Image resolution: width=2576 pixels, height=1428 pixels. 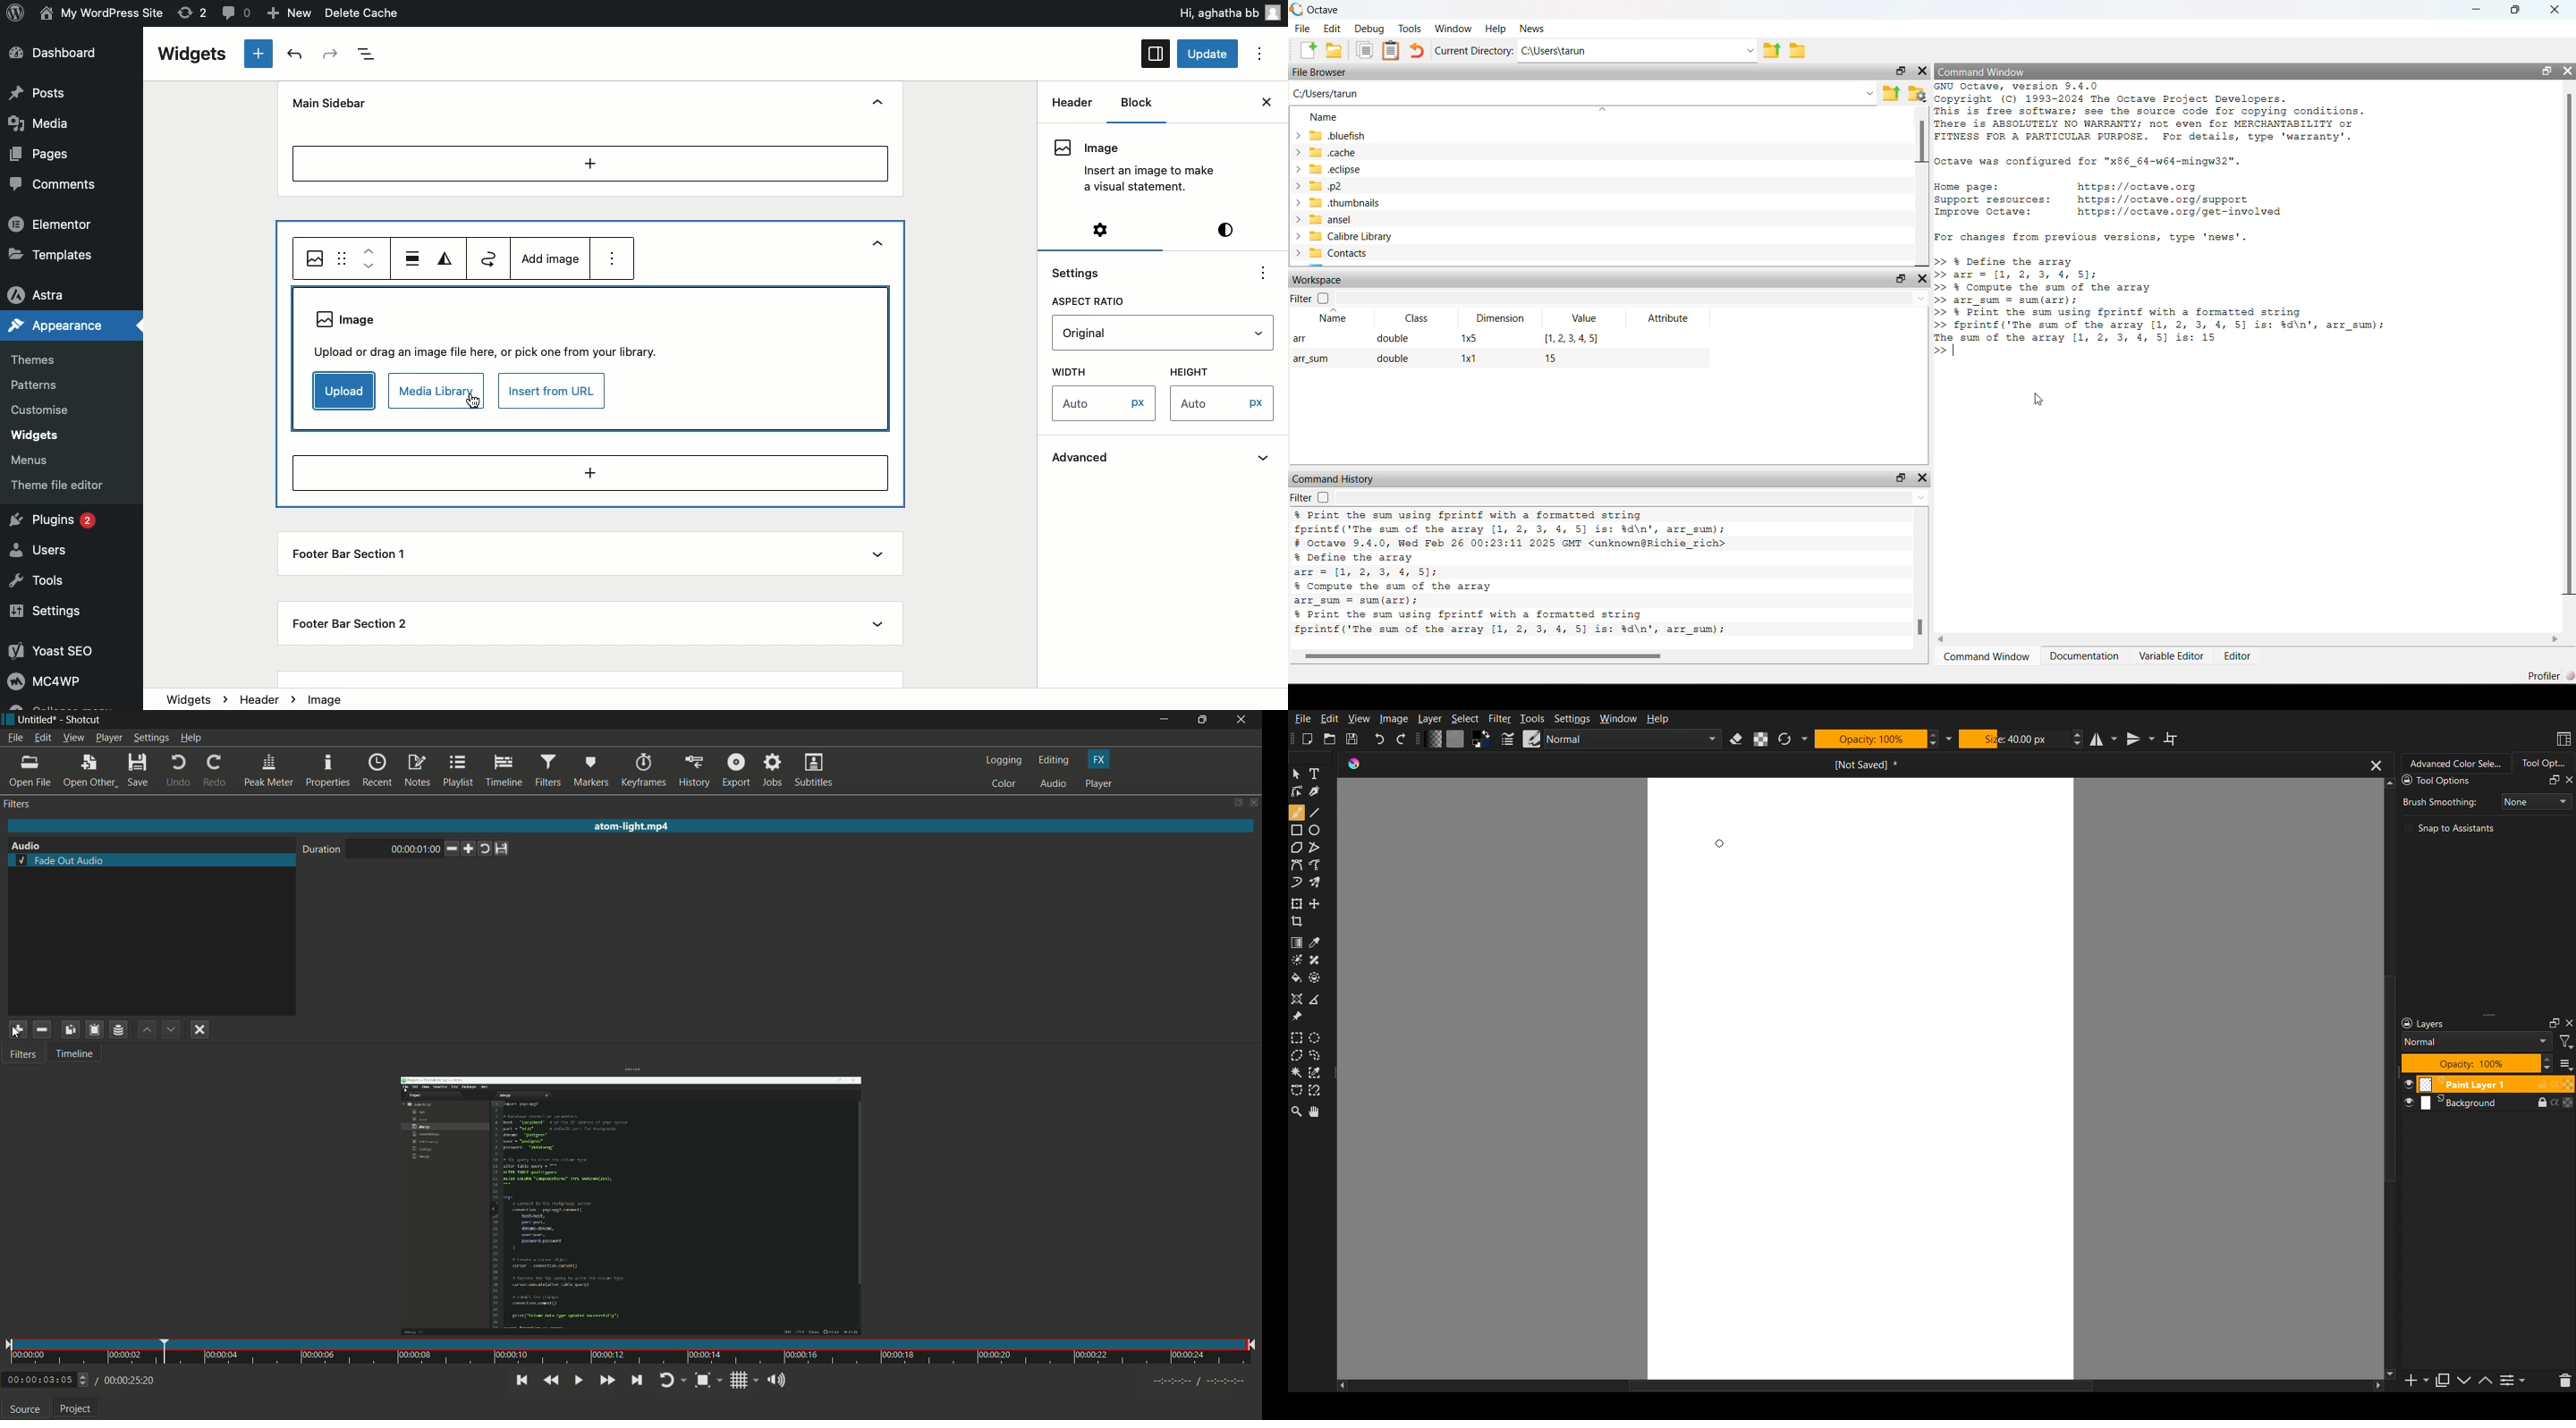 I want to click on >> % Define the array

>> arr = [1, 2, 3, 4 51;

>> % Compute the sum of the array

>> arr_sum = sum(arr);

>> % Print the sum using fprintf with a formatted string

>> fprintf('The sum of the array [1, 2, 3, 4, 5] is: %d\n', arr_sum);
The sum of the array [1, 2, 3, 4, 5] is: 15, so click(x=2175, y=299).